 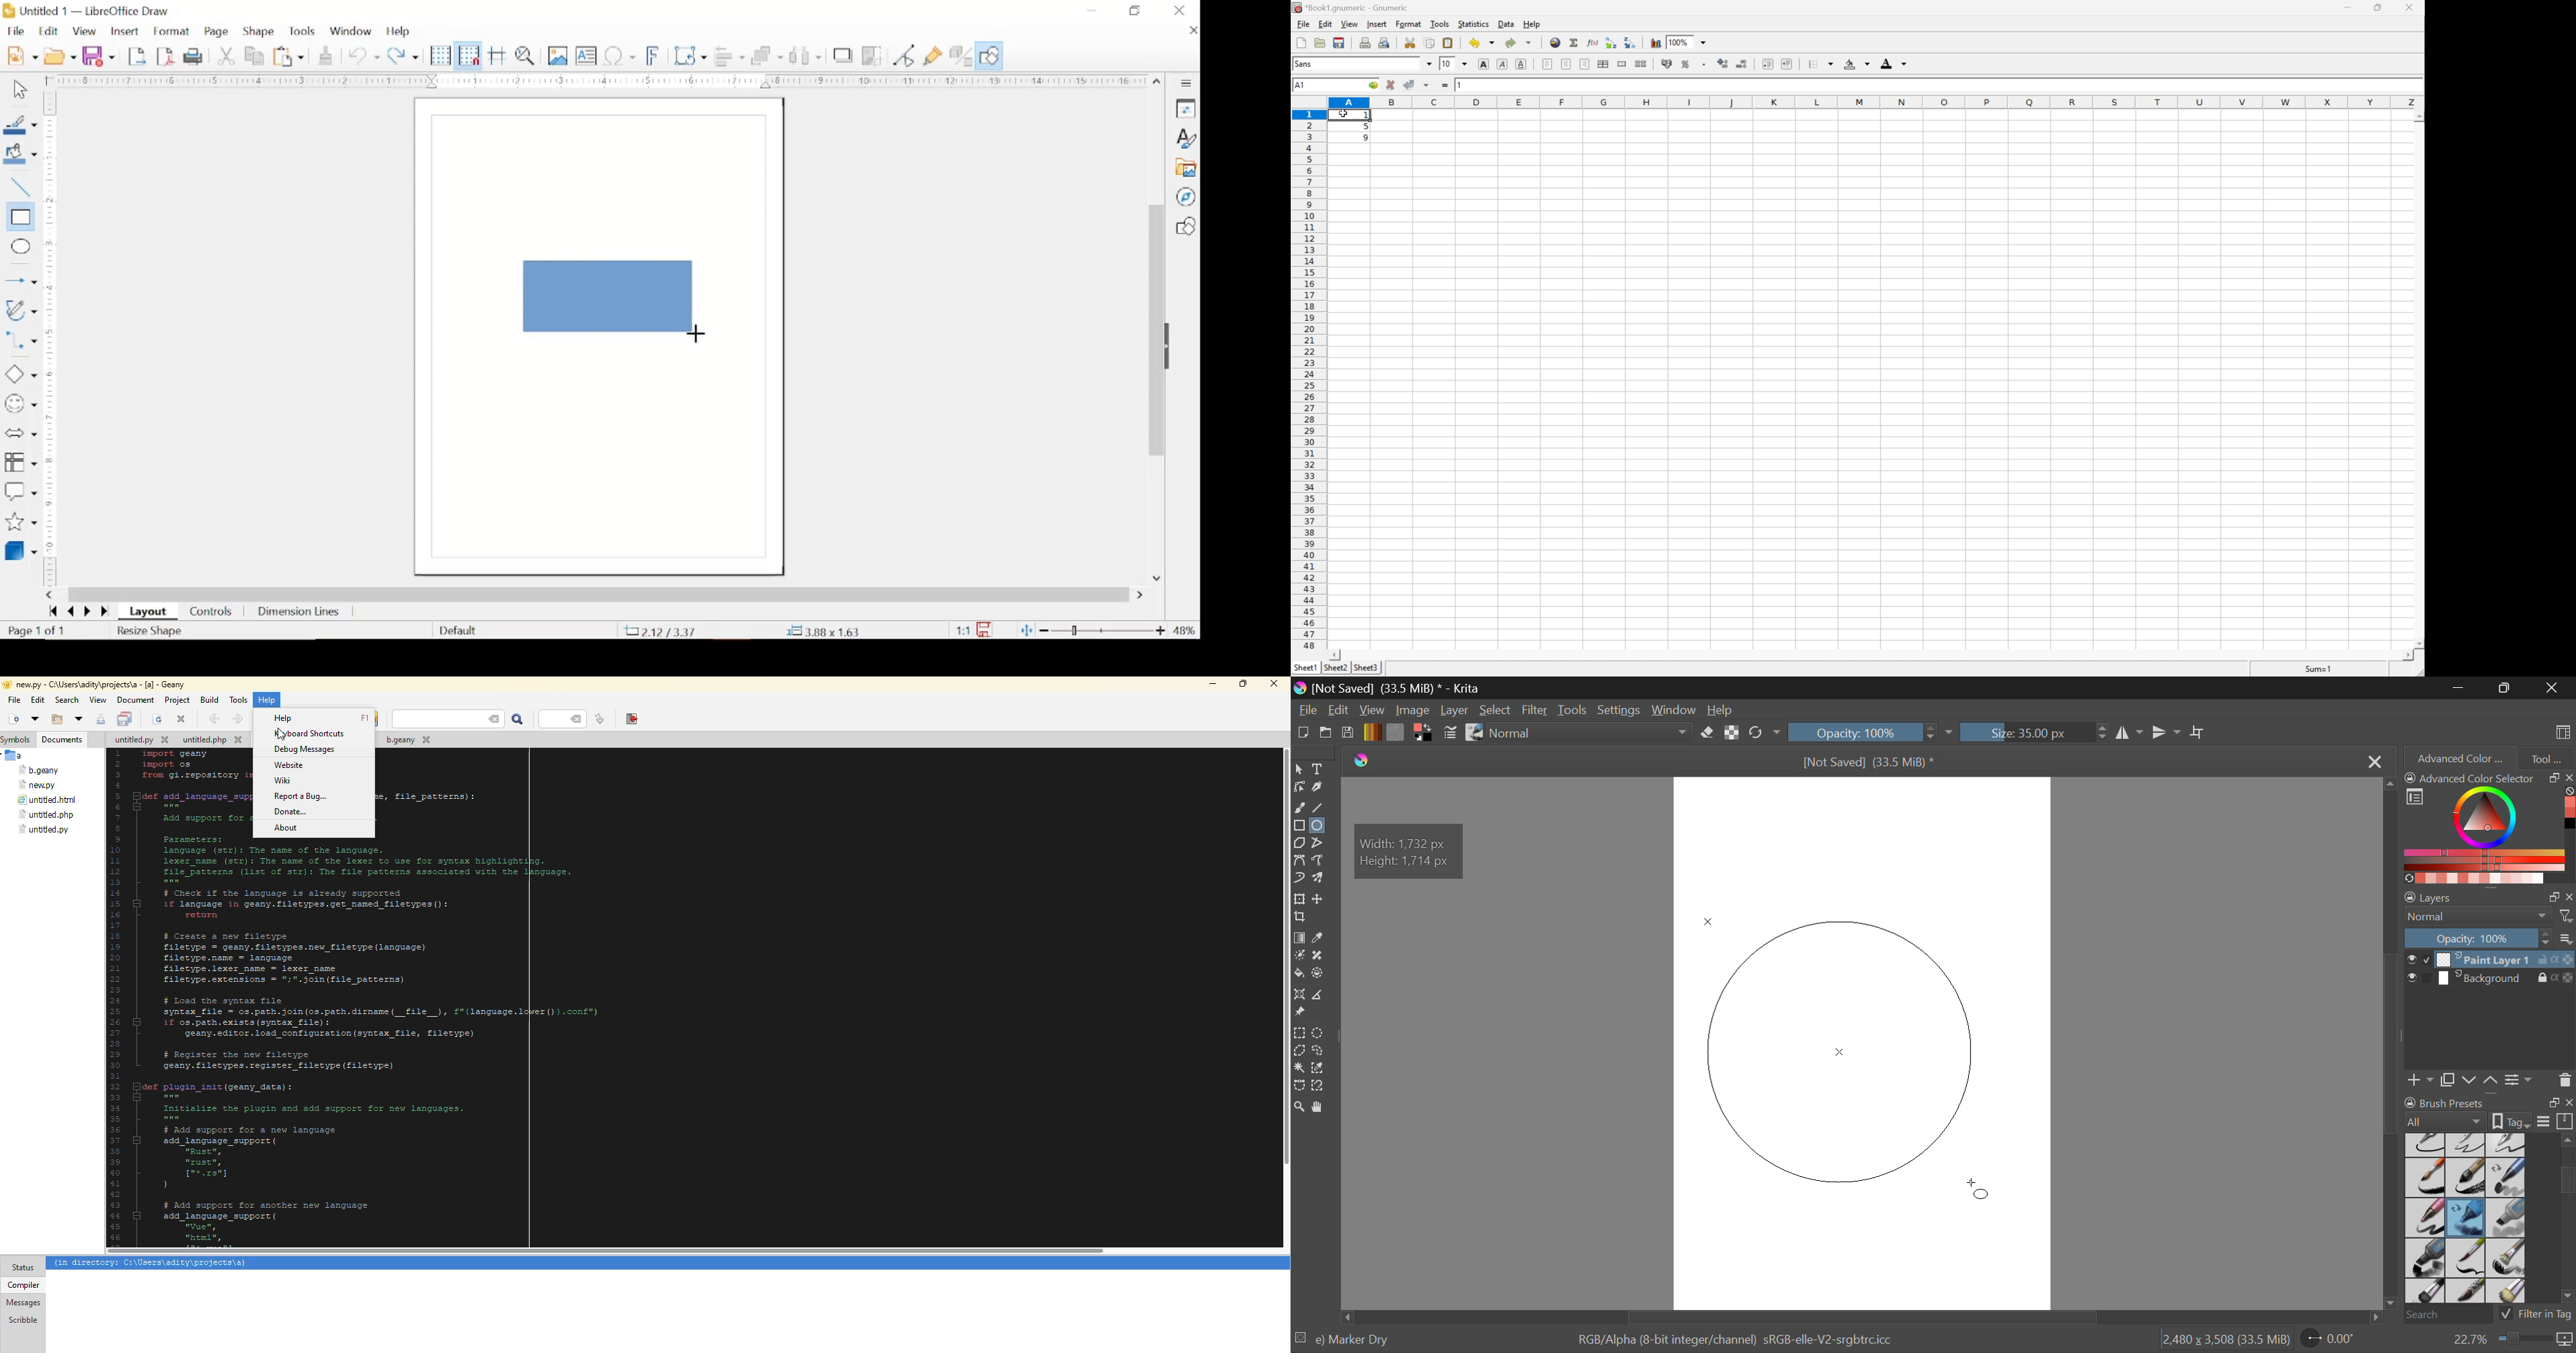 I want to click on zoom slider, so click(x=1104, y=630).